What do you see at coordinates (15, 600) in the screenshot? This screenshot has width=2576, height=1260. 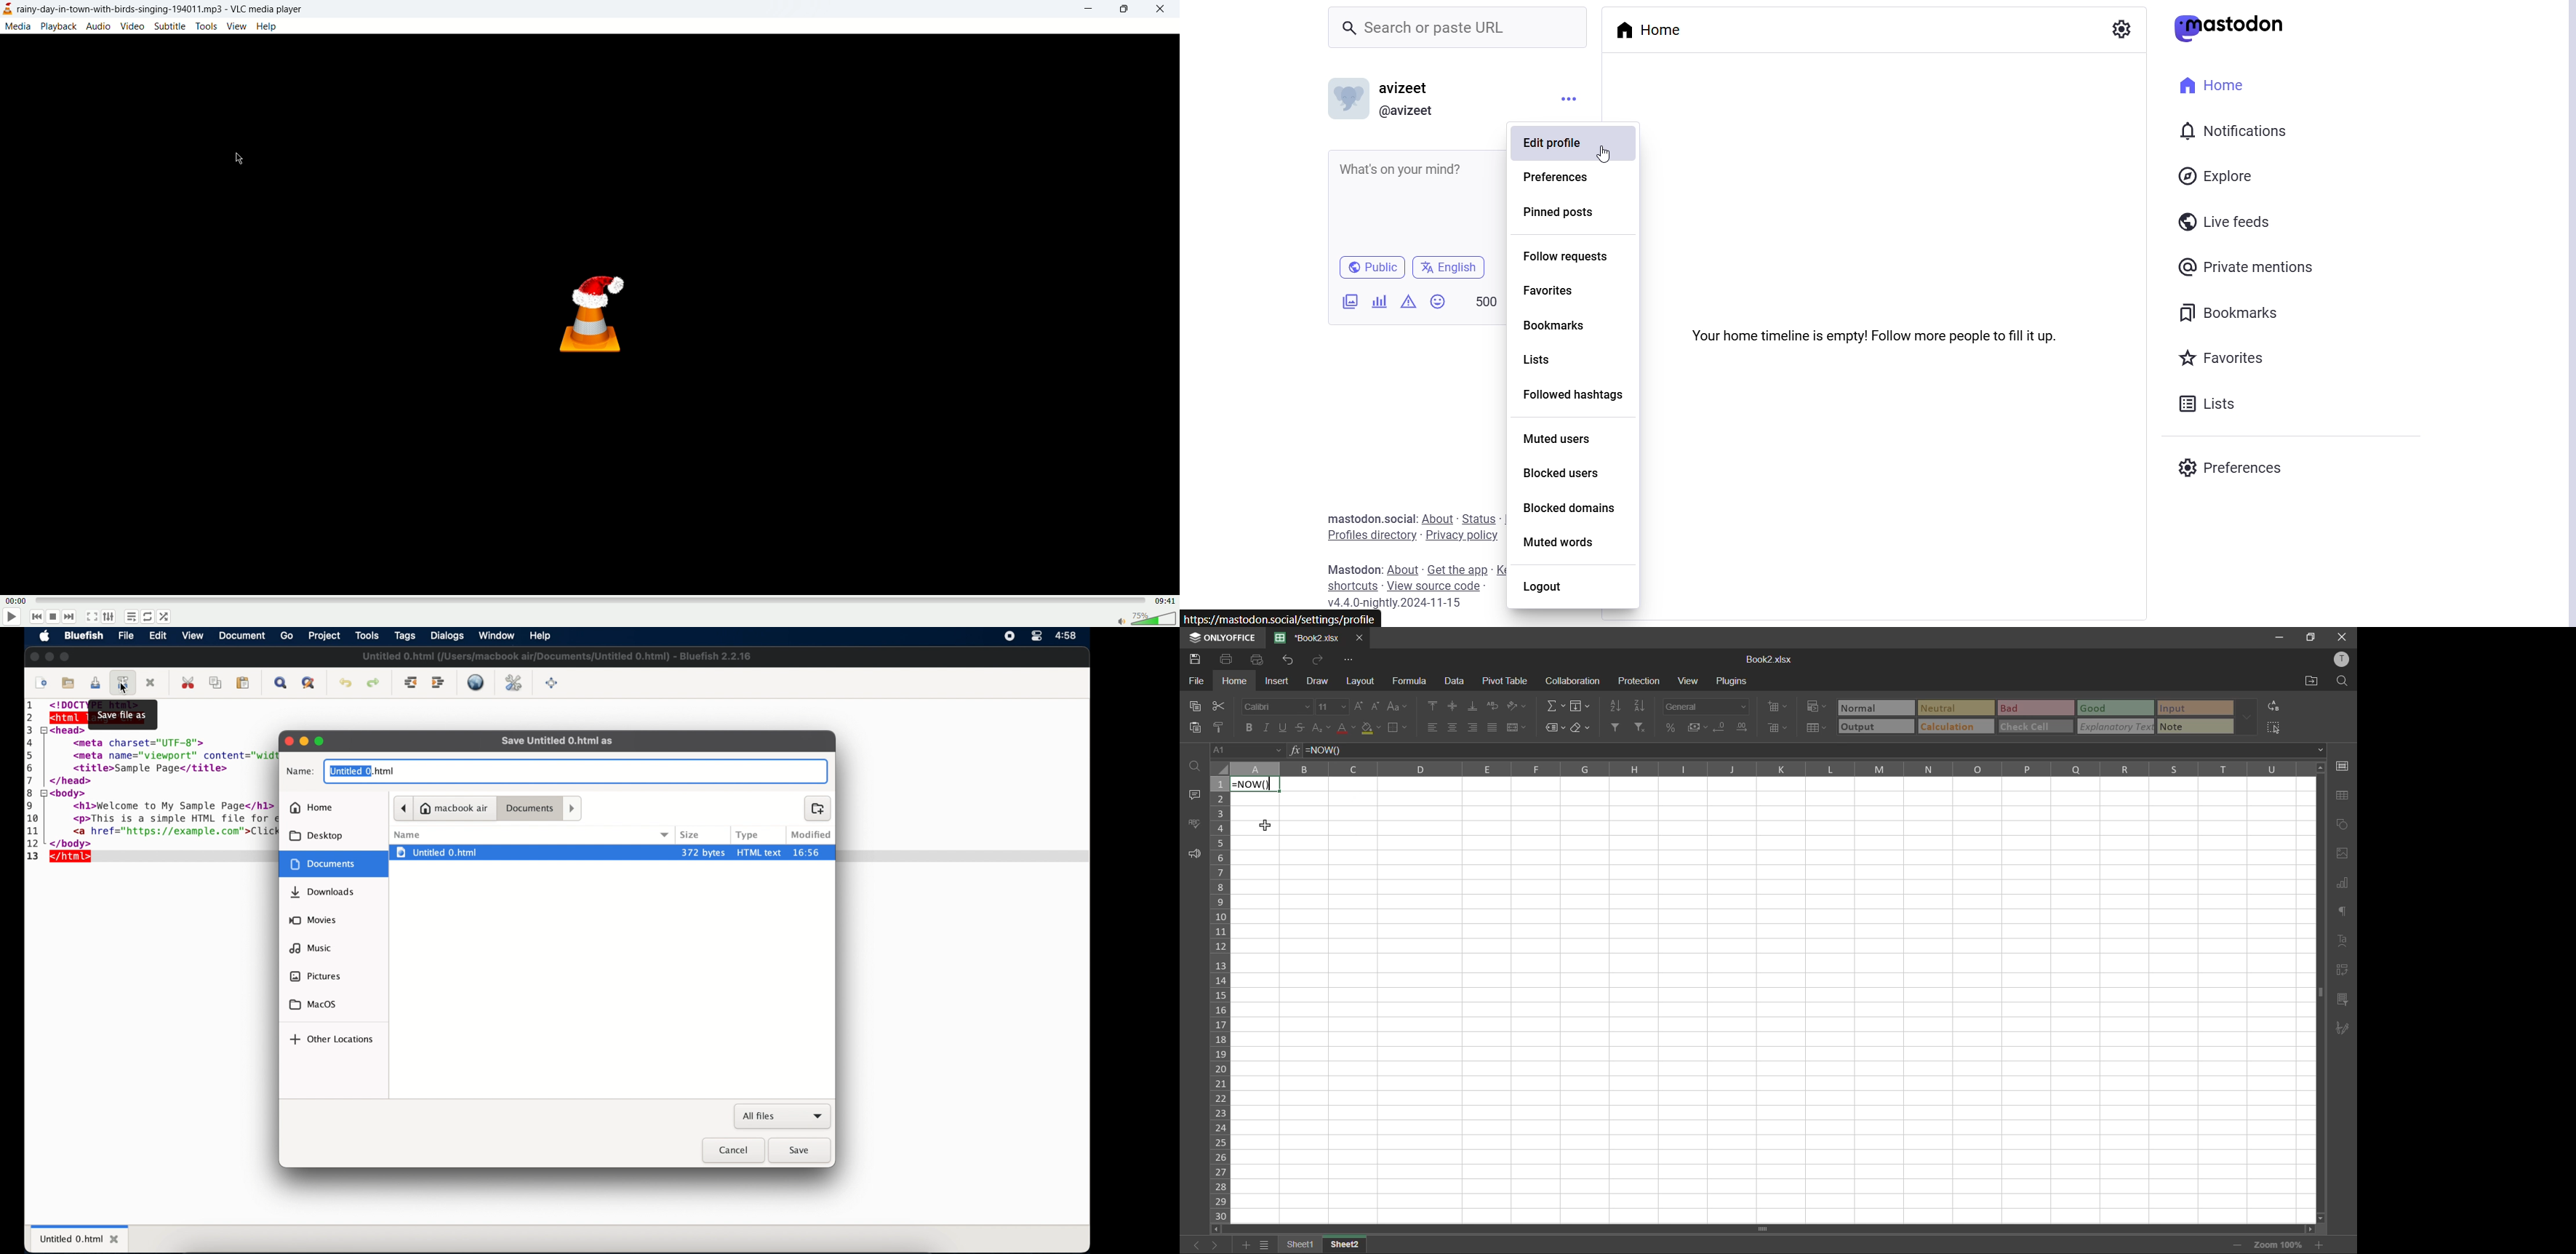 I see `played time` at bounding box center [15, 600].